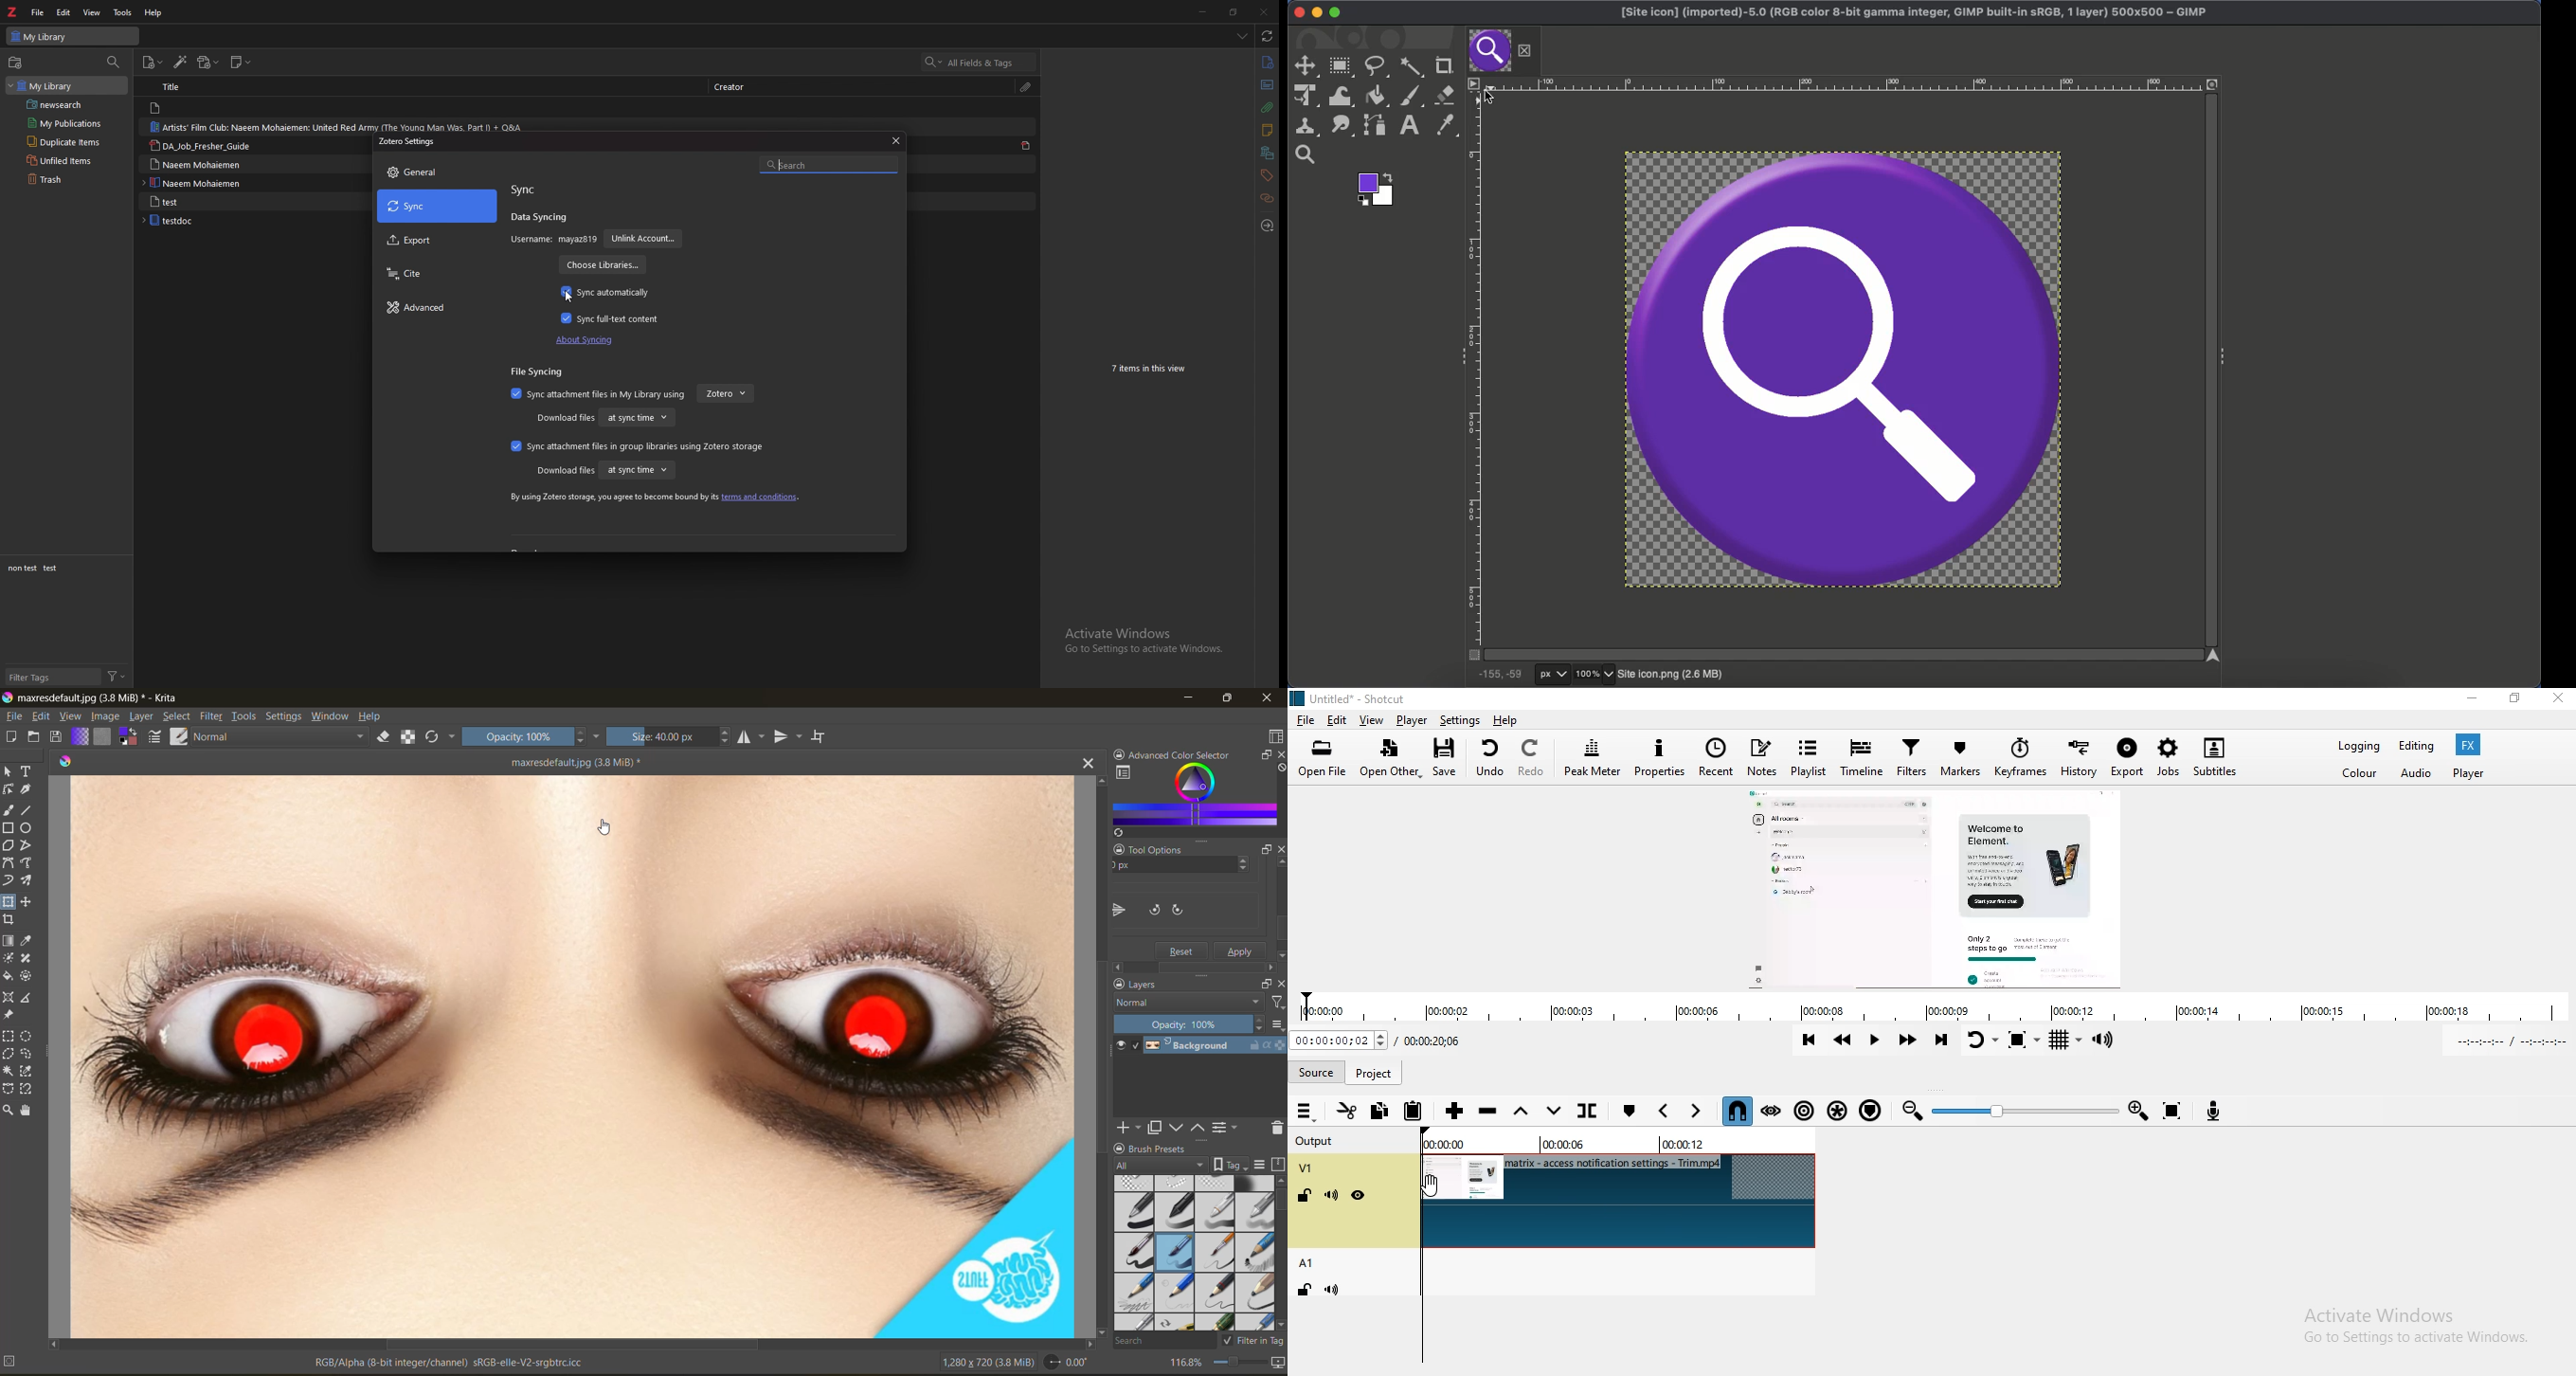 The height and width of the screenshot is (1400, 2576). What do you see at coordinates (1267, 62) in the screenshot?
I see `info` at bounding box center [1267, 62].